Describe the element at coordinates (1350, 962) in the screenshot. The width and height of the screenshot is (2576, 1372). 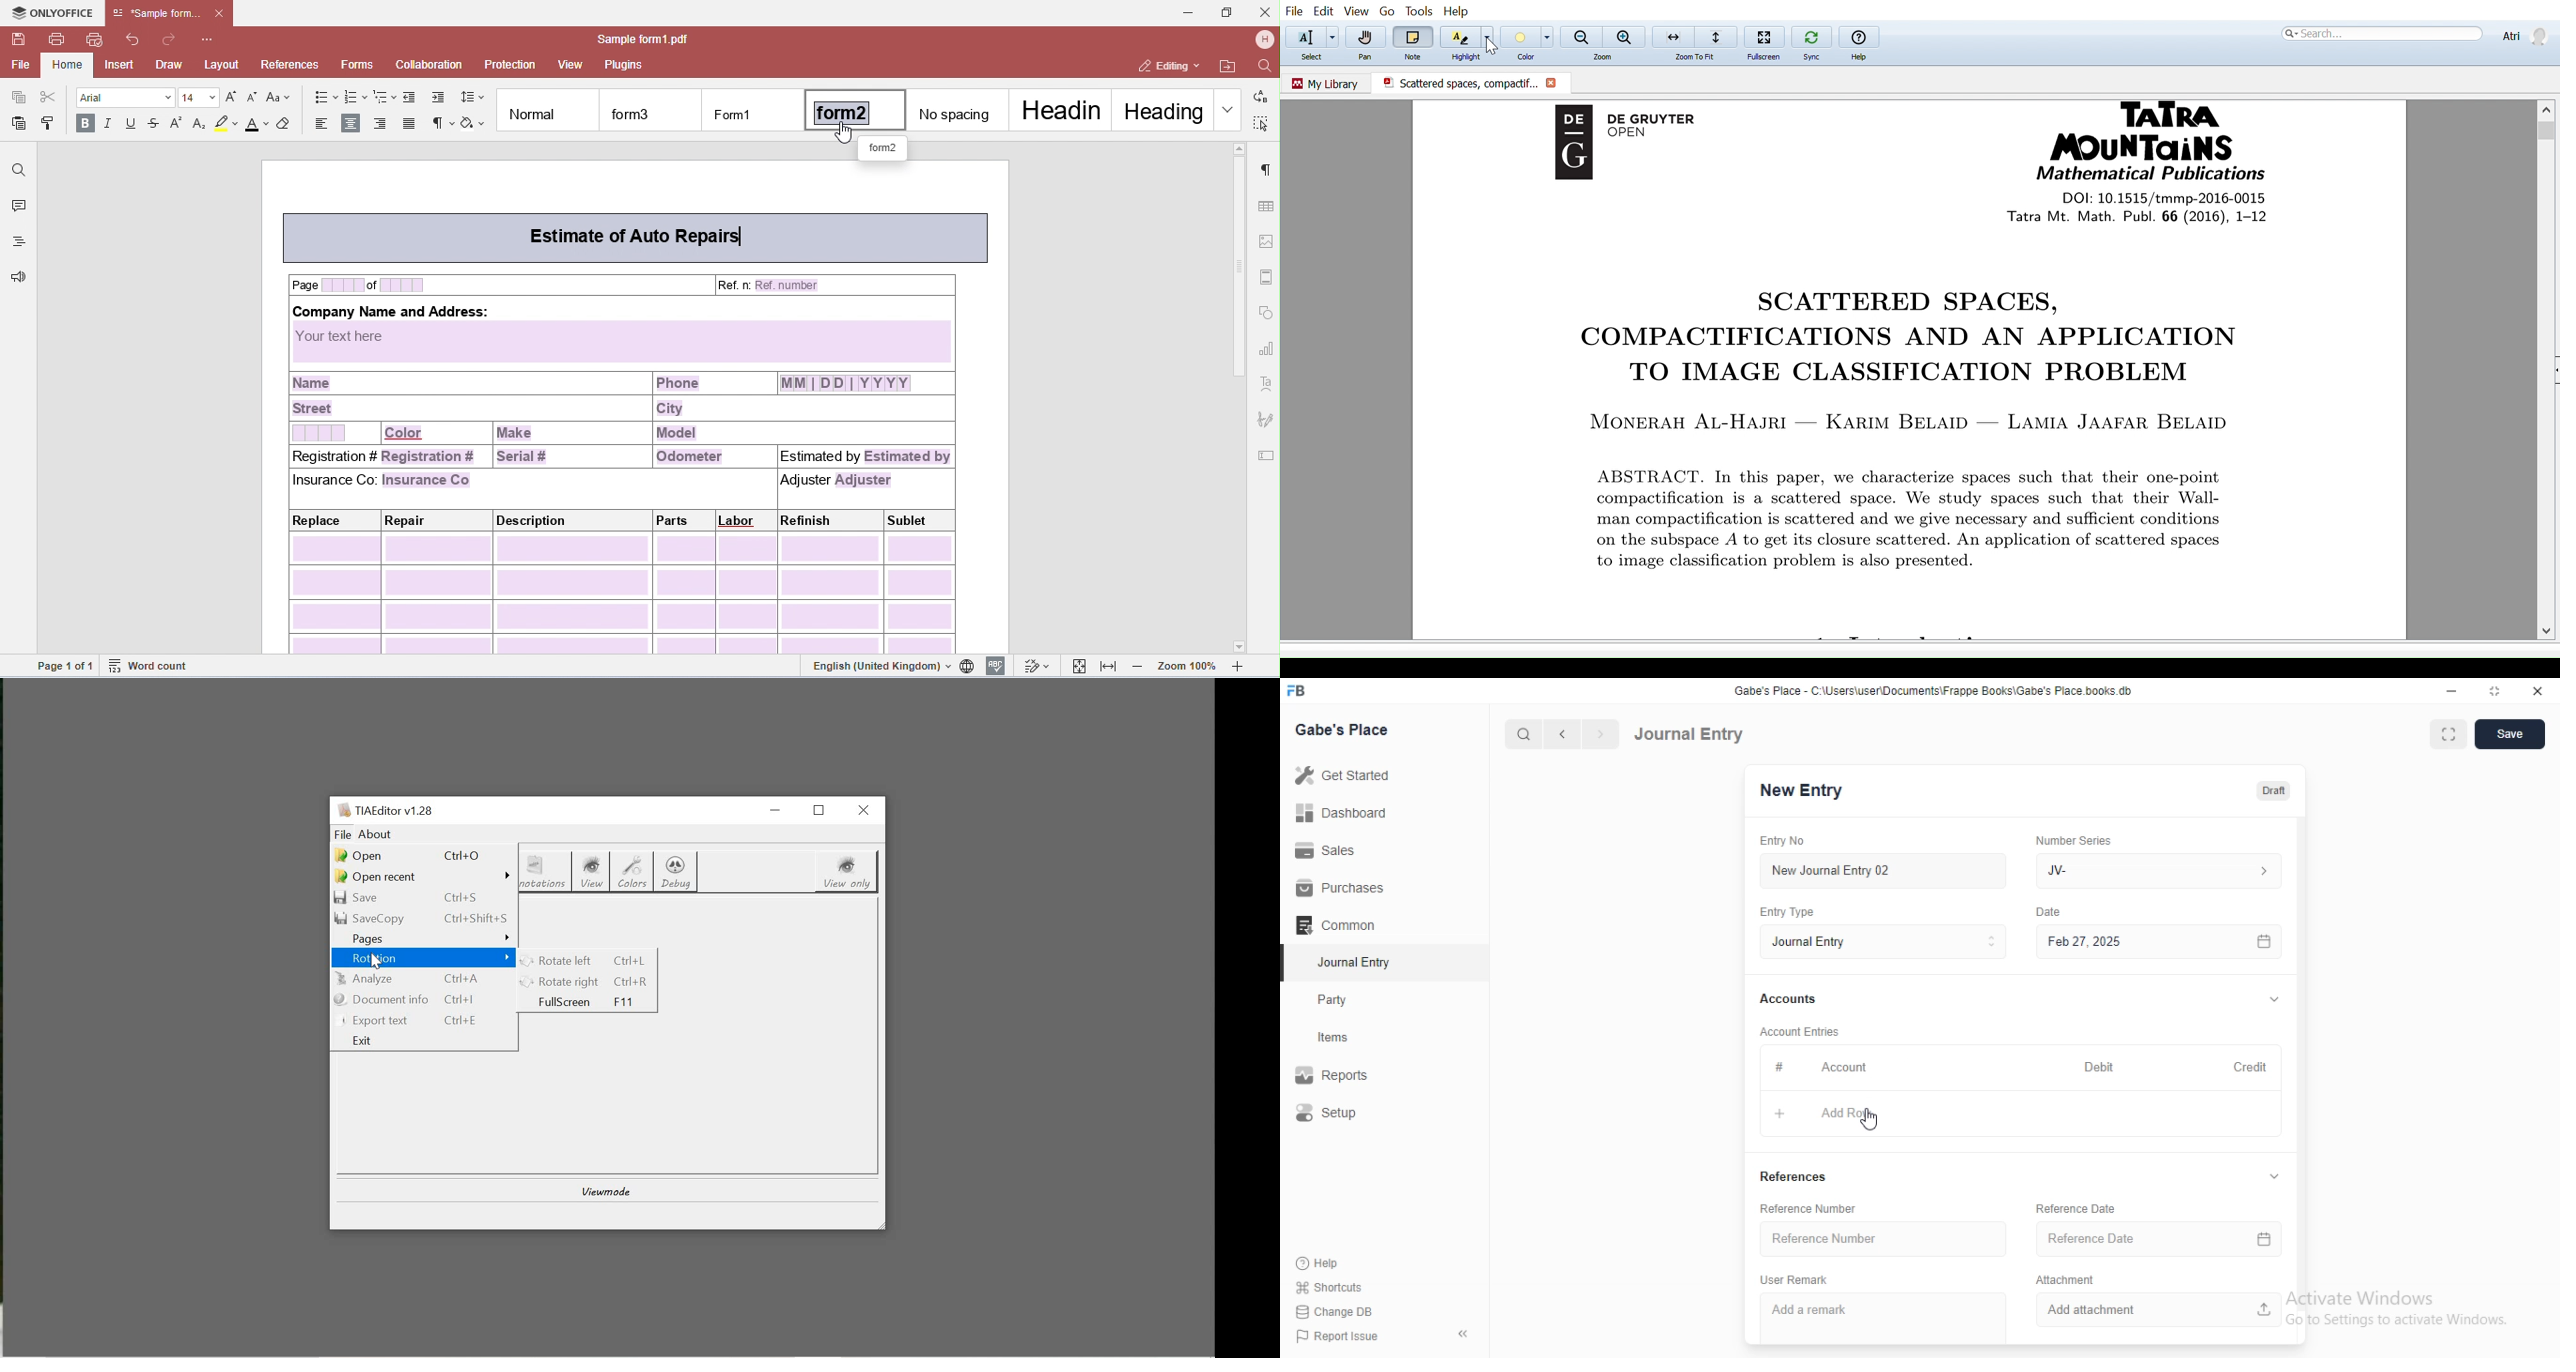
I see `Journal Entry` at that location.